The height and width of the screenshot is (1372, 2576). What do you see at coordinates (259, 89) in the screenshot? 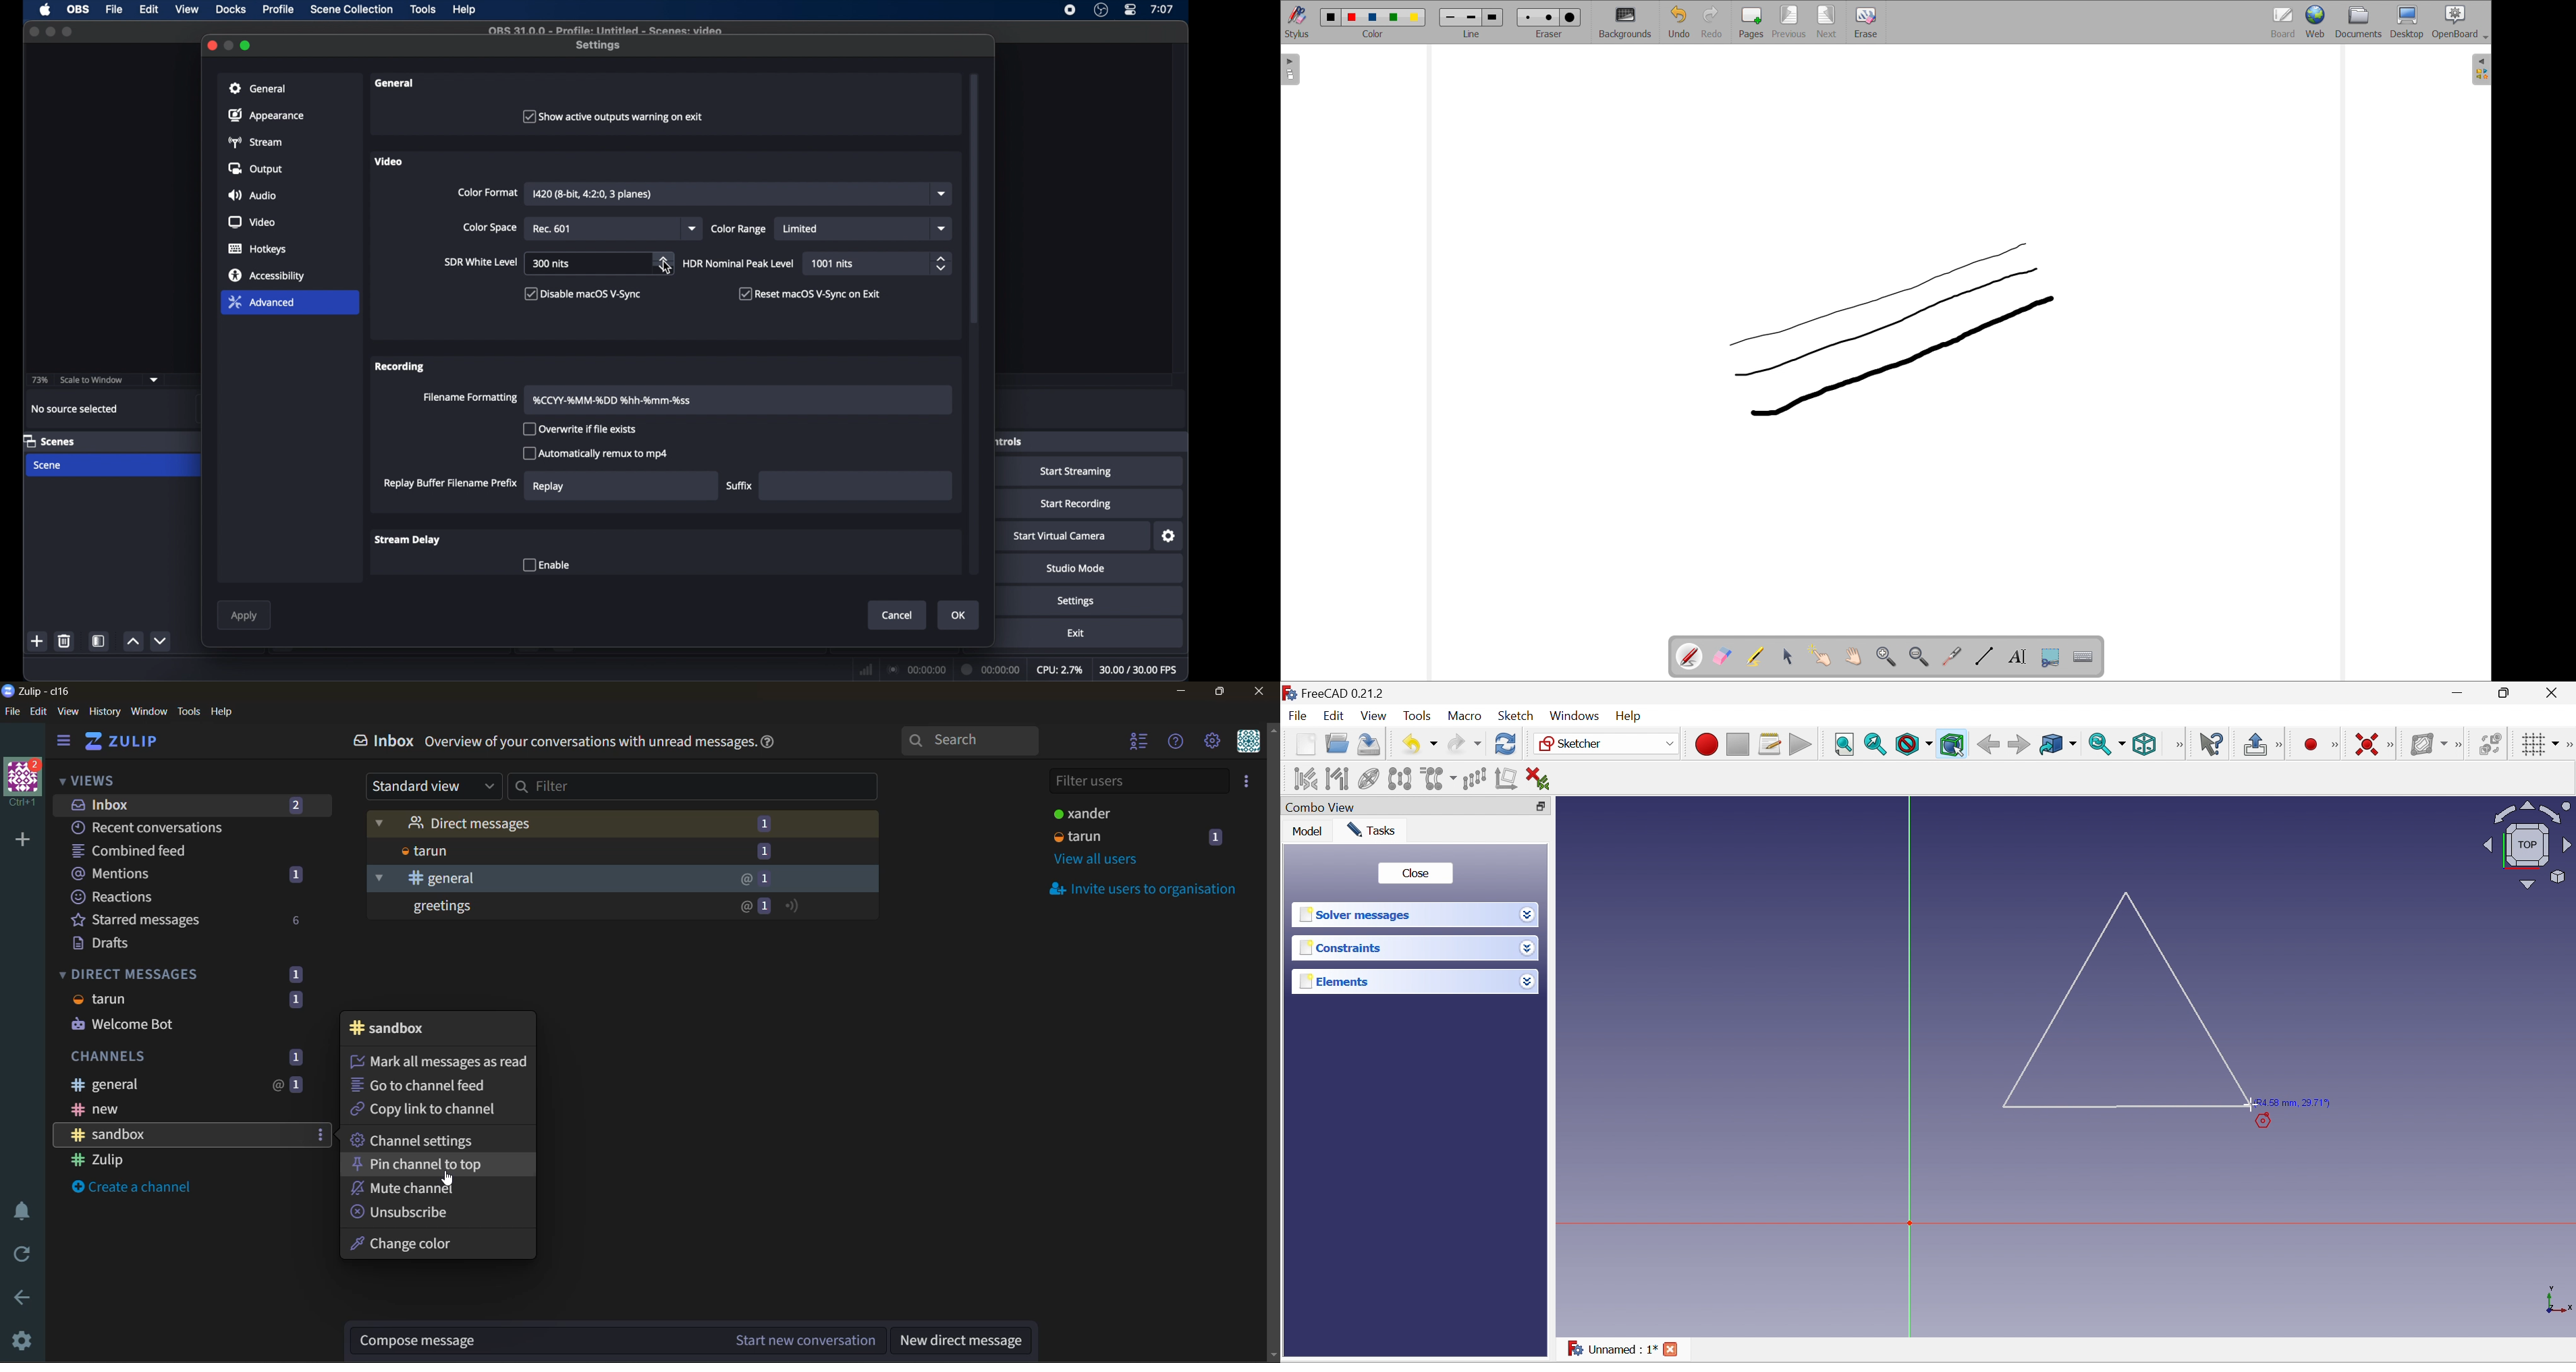
I see `general` at bounding box center [259, 89].